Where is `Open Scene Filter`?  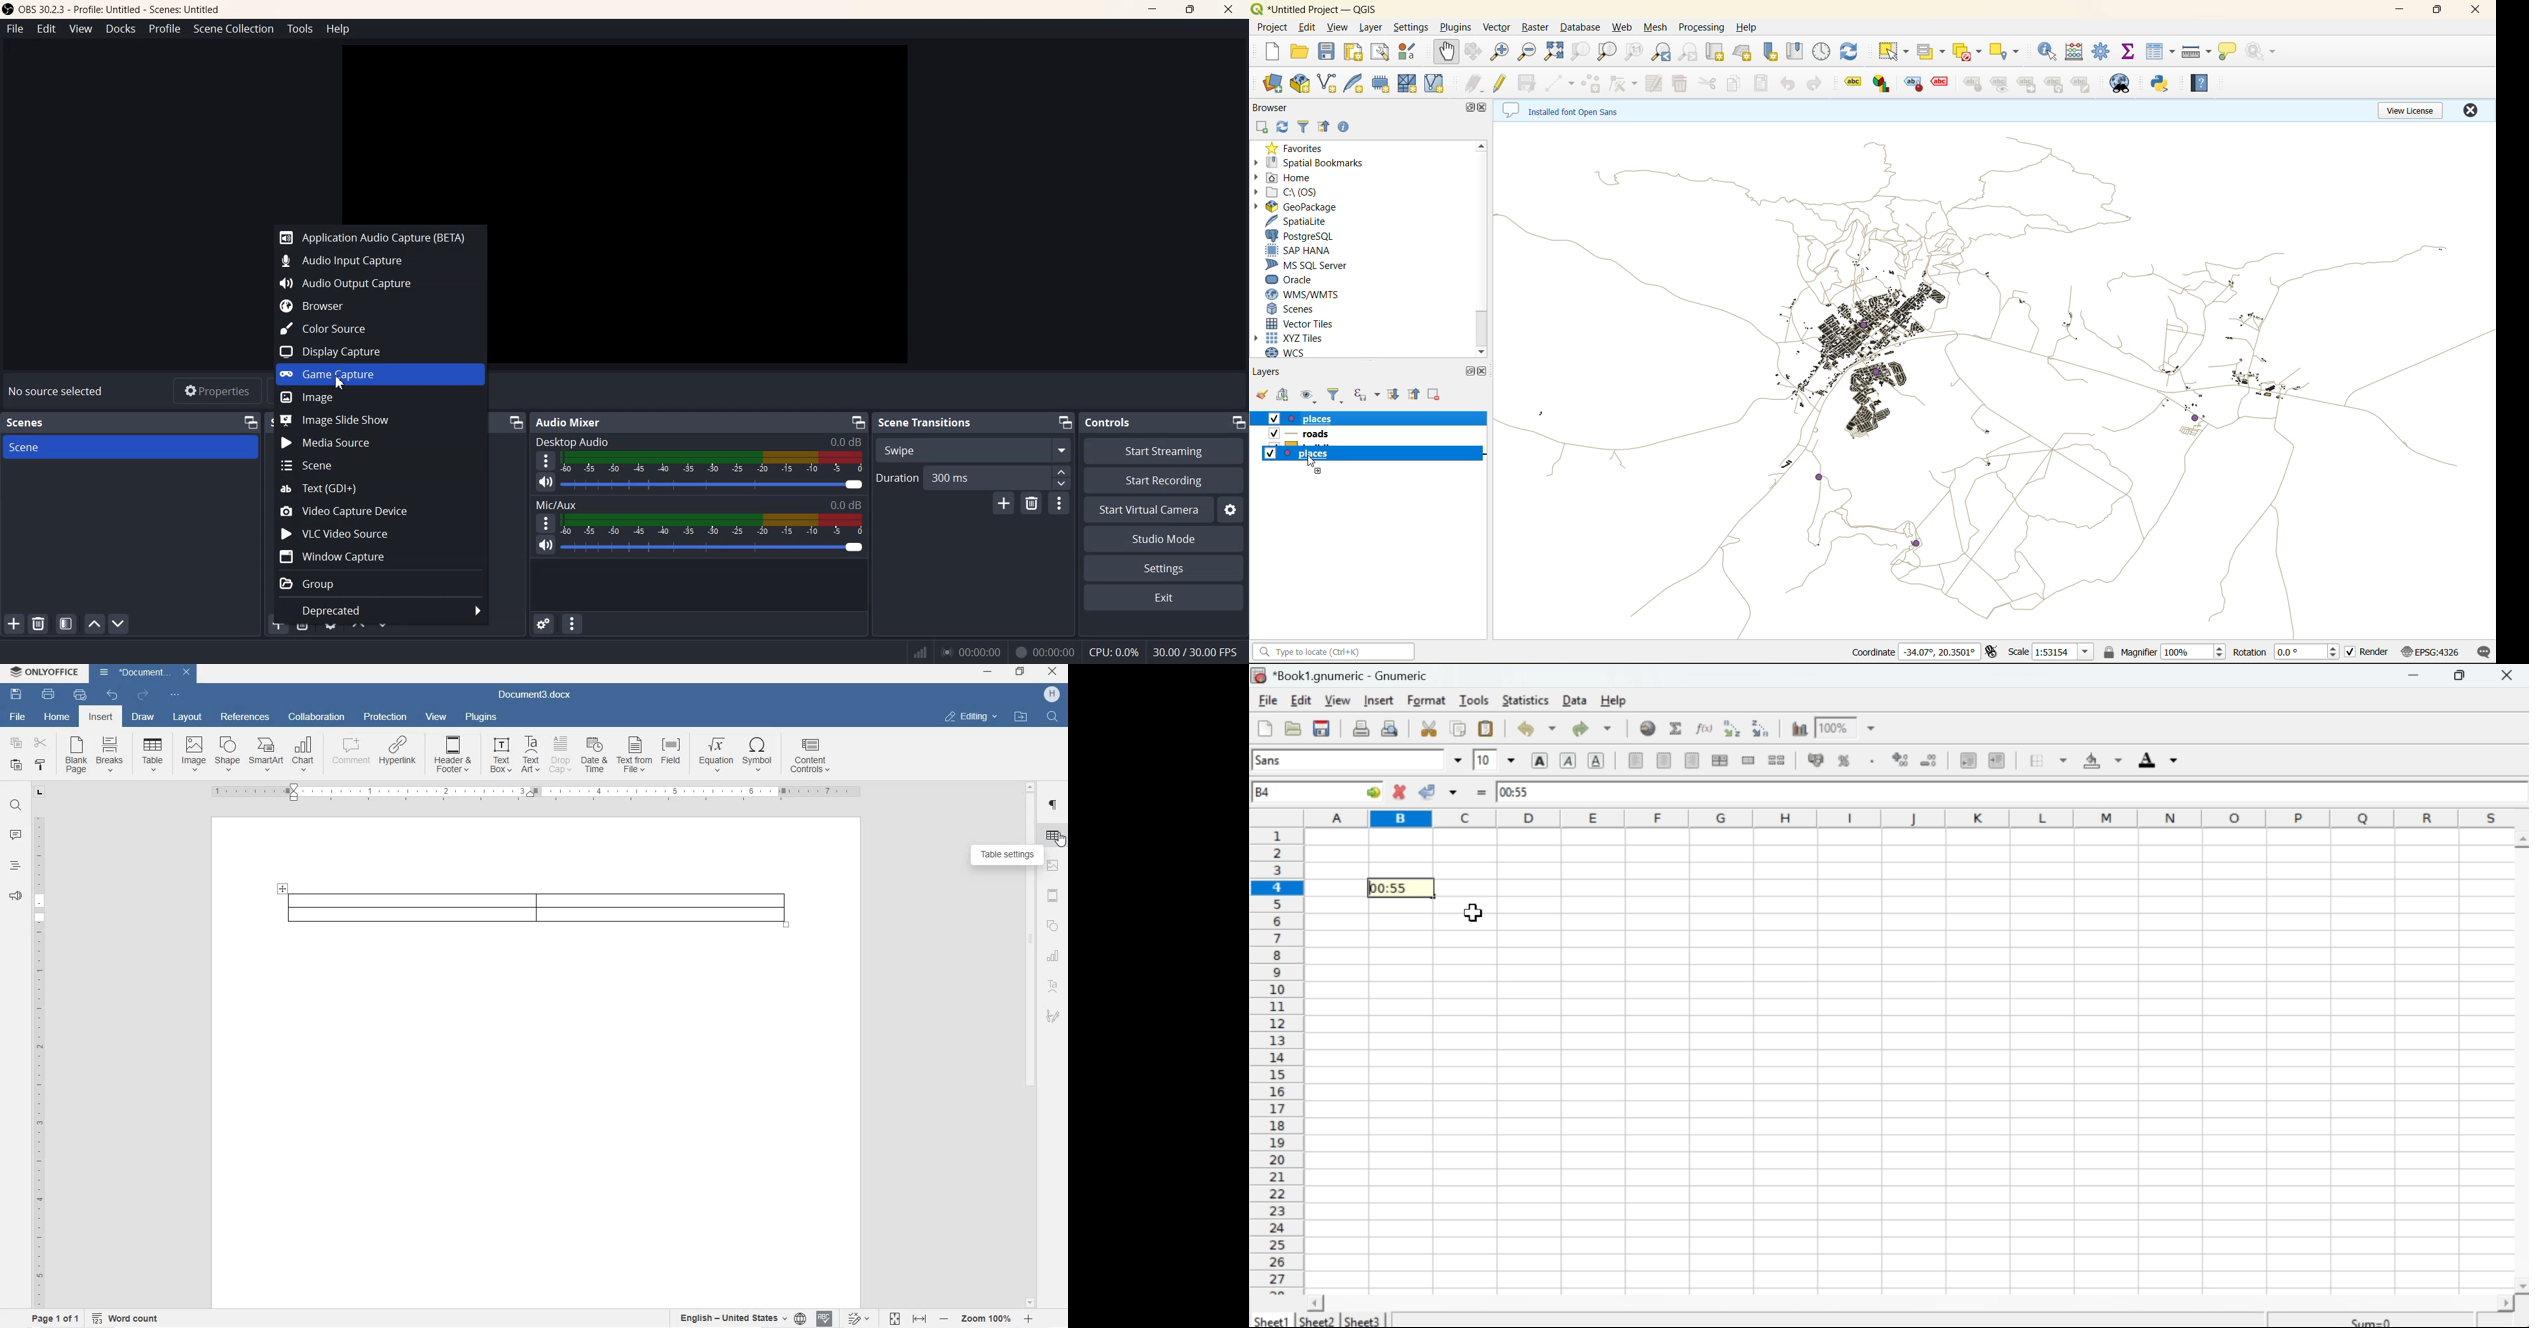
Open Scene Filter is located at coordinates (66, 624).